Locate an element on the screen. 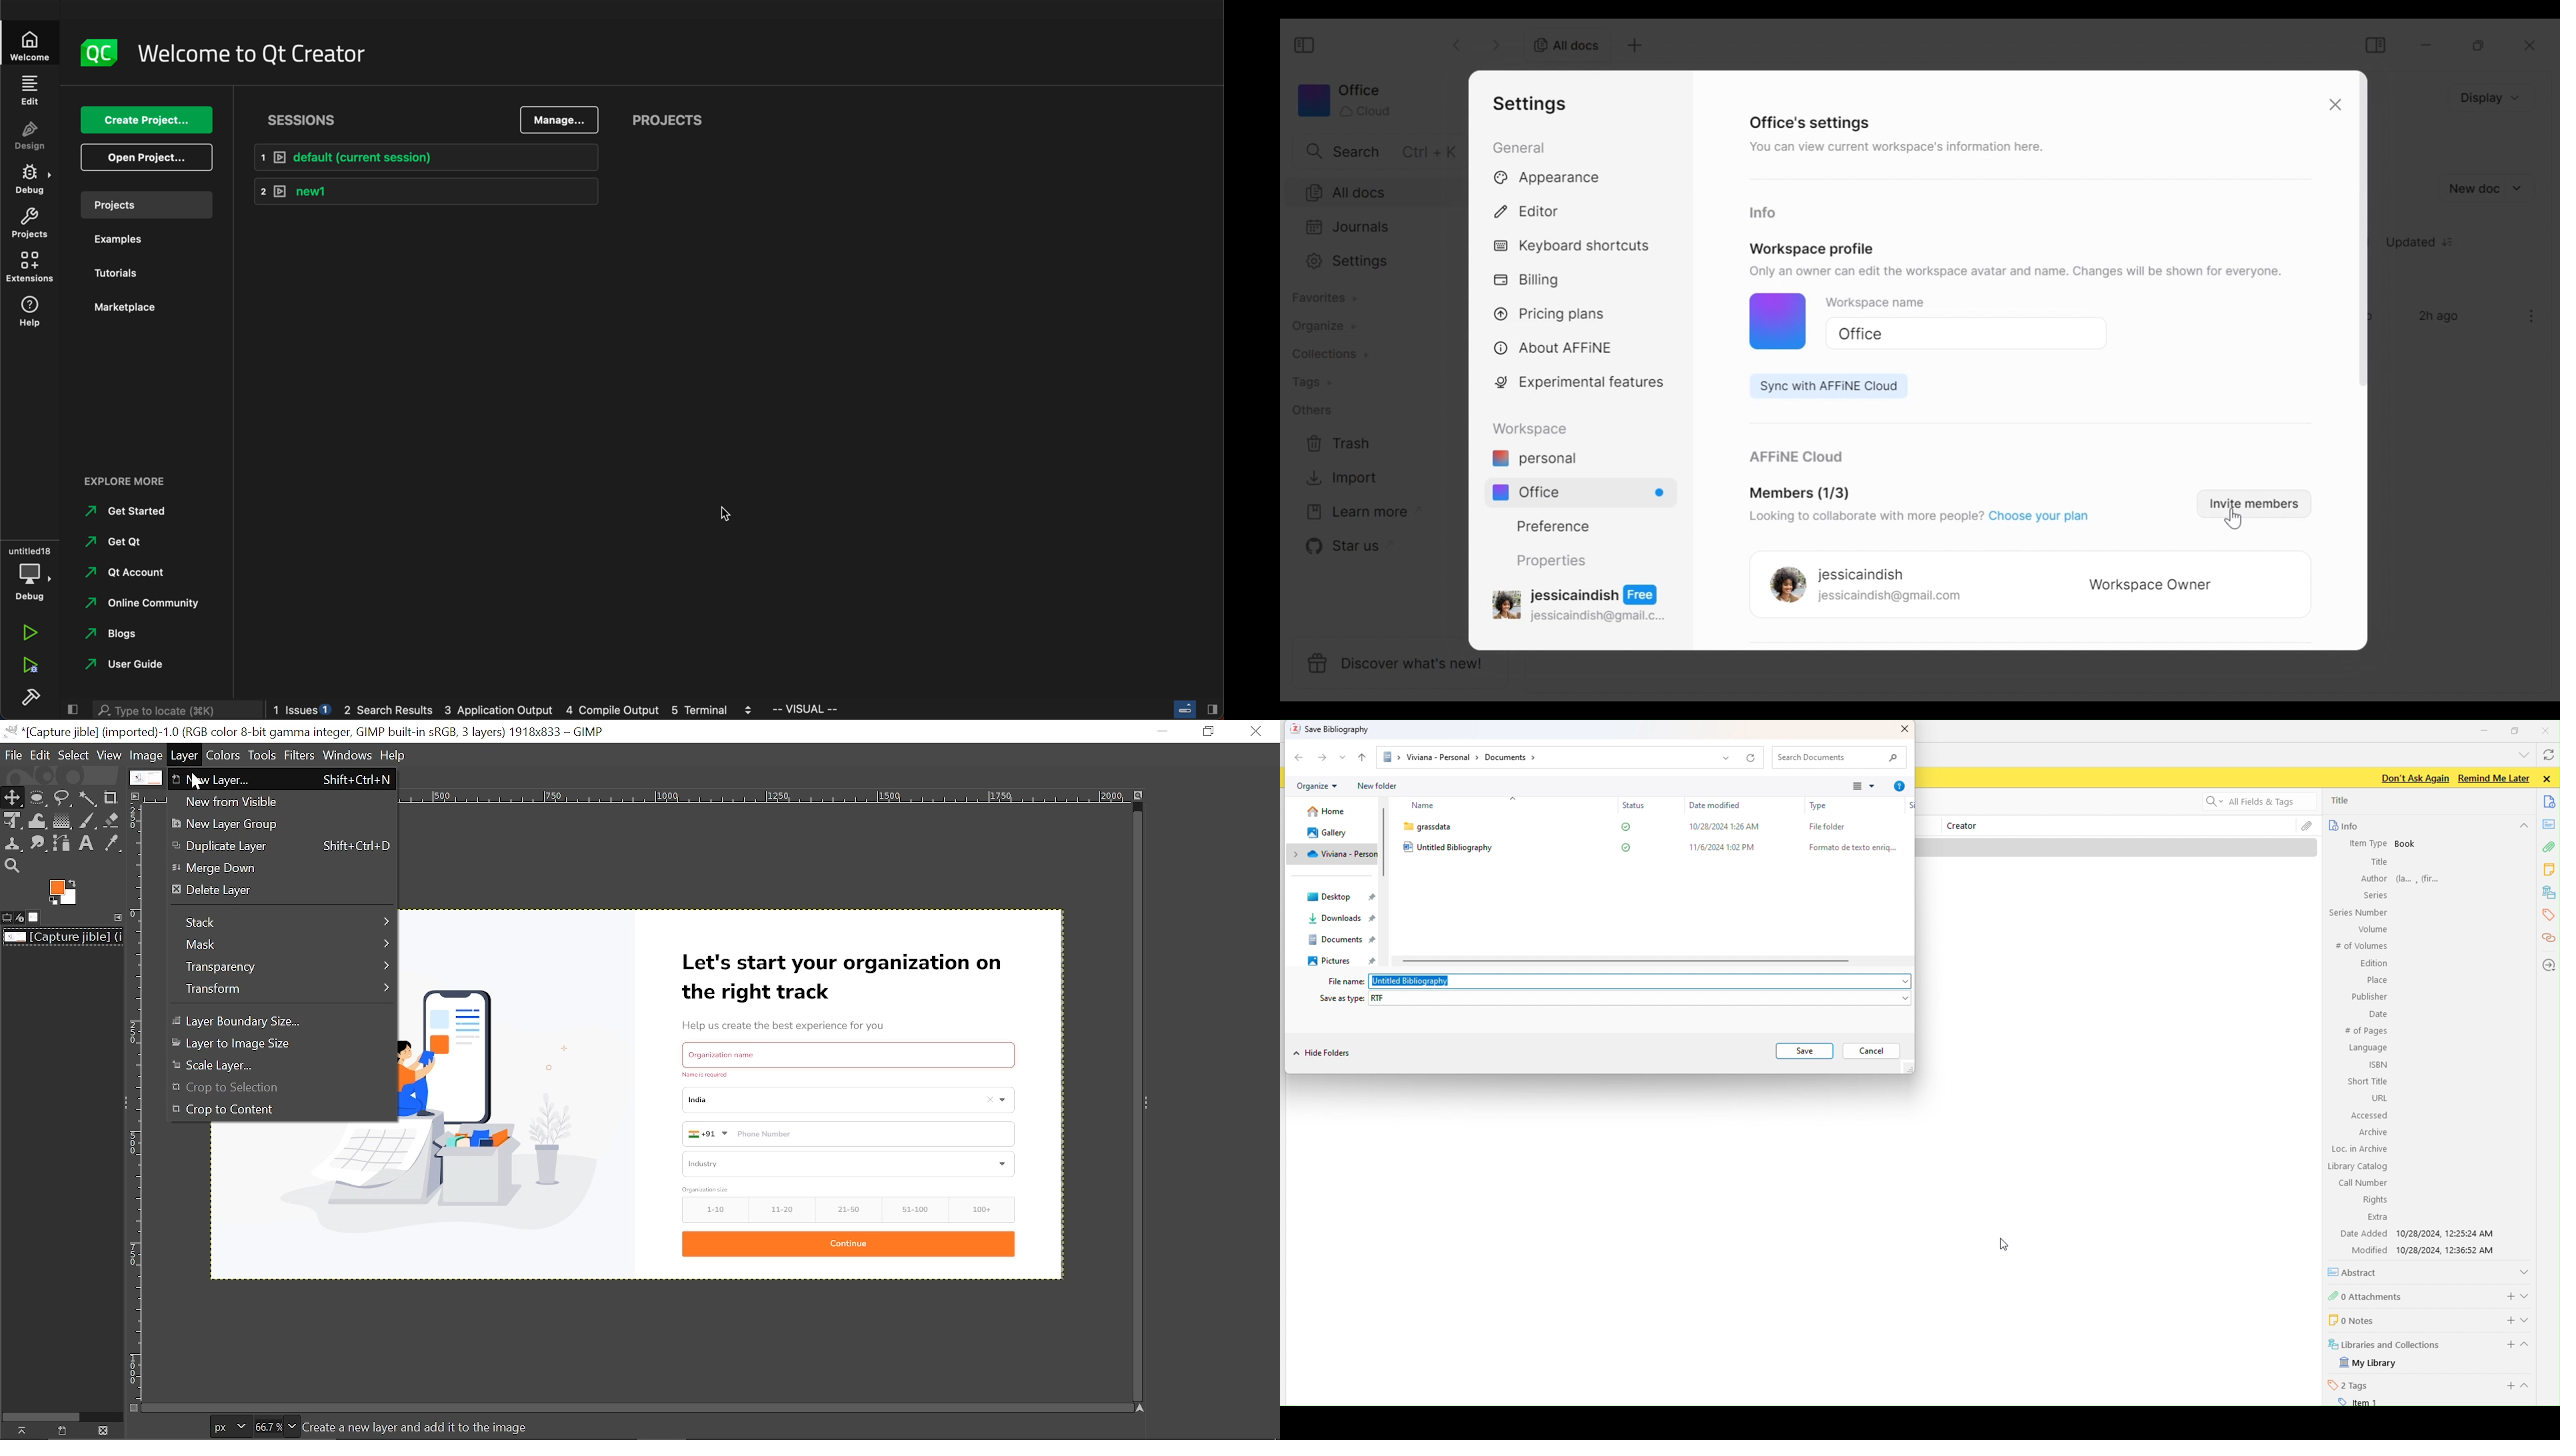  Refresh is located at coordinates (1752, 757).